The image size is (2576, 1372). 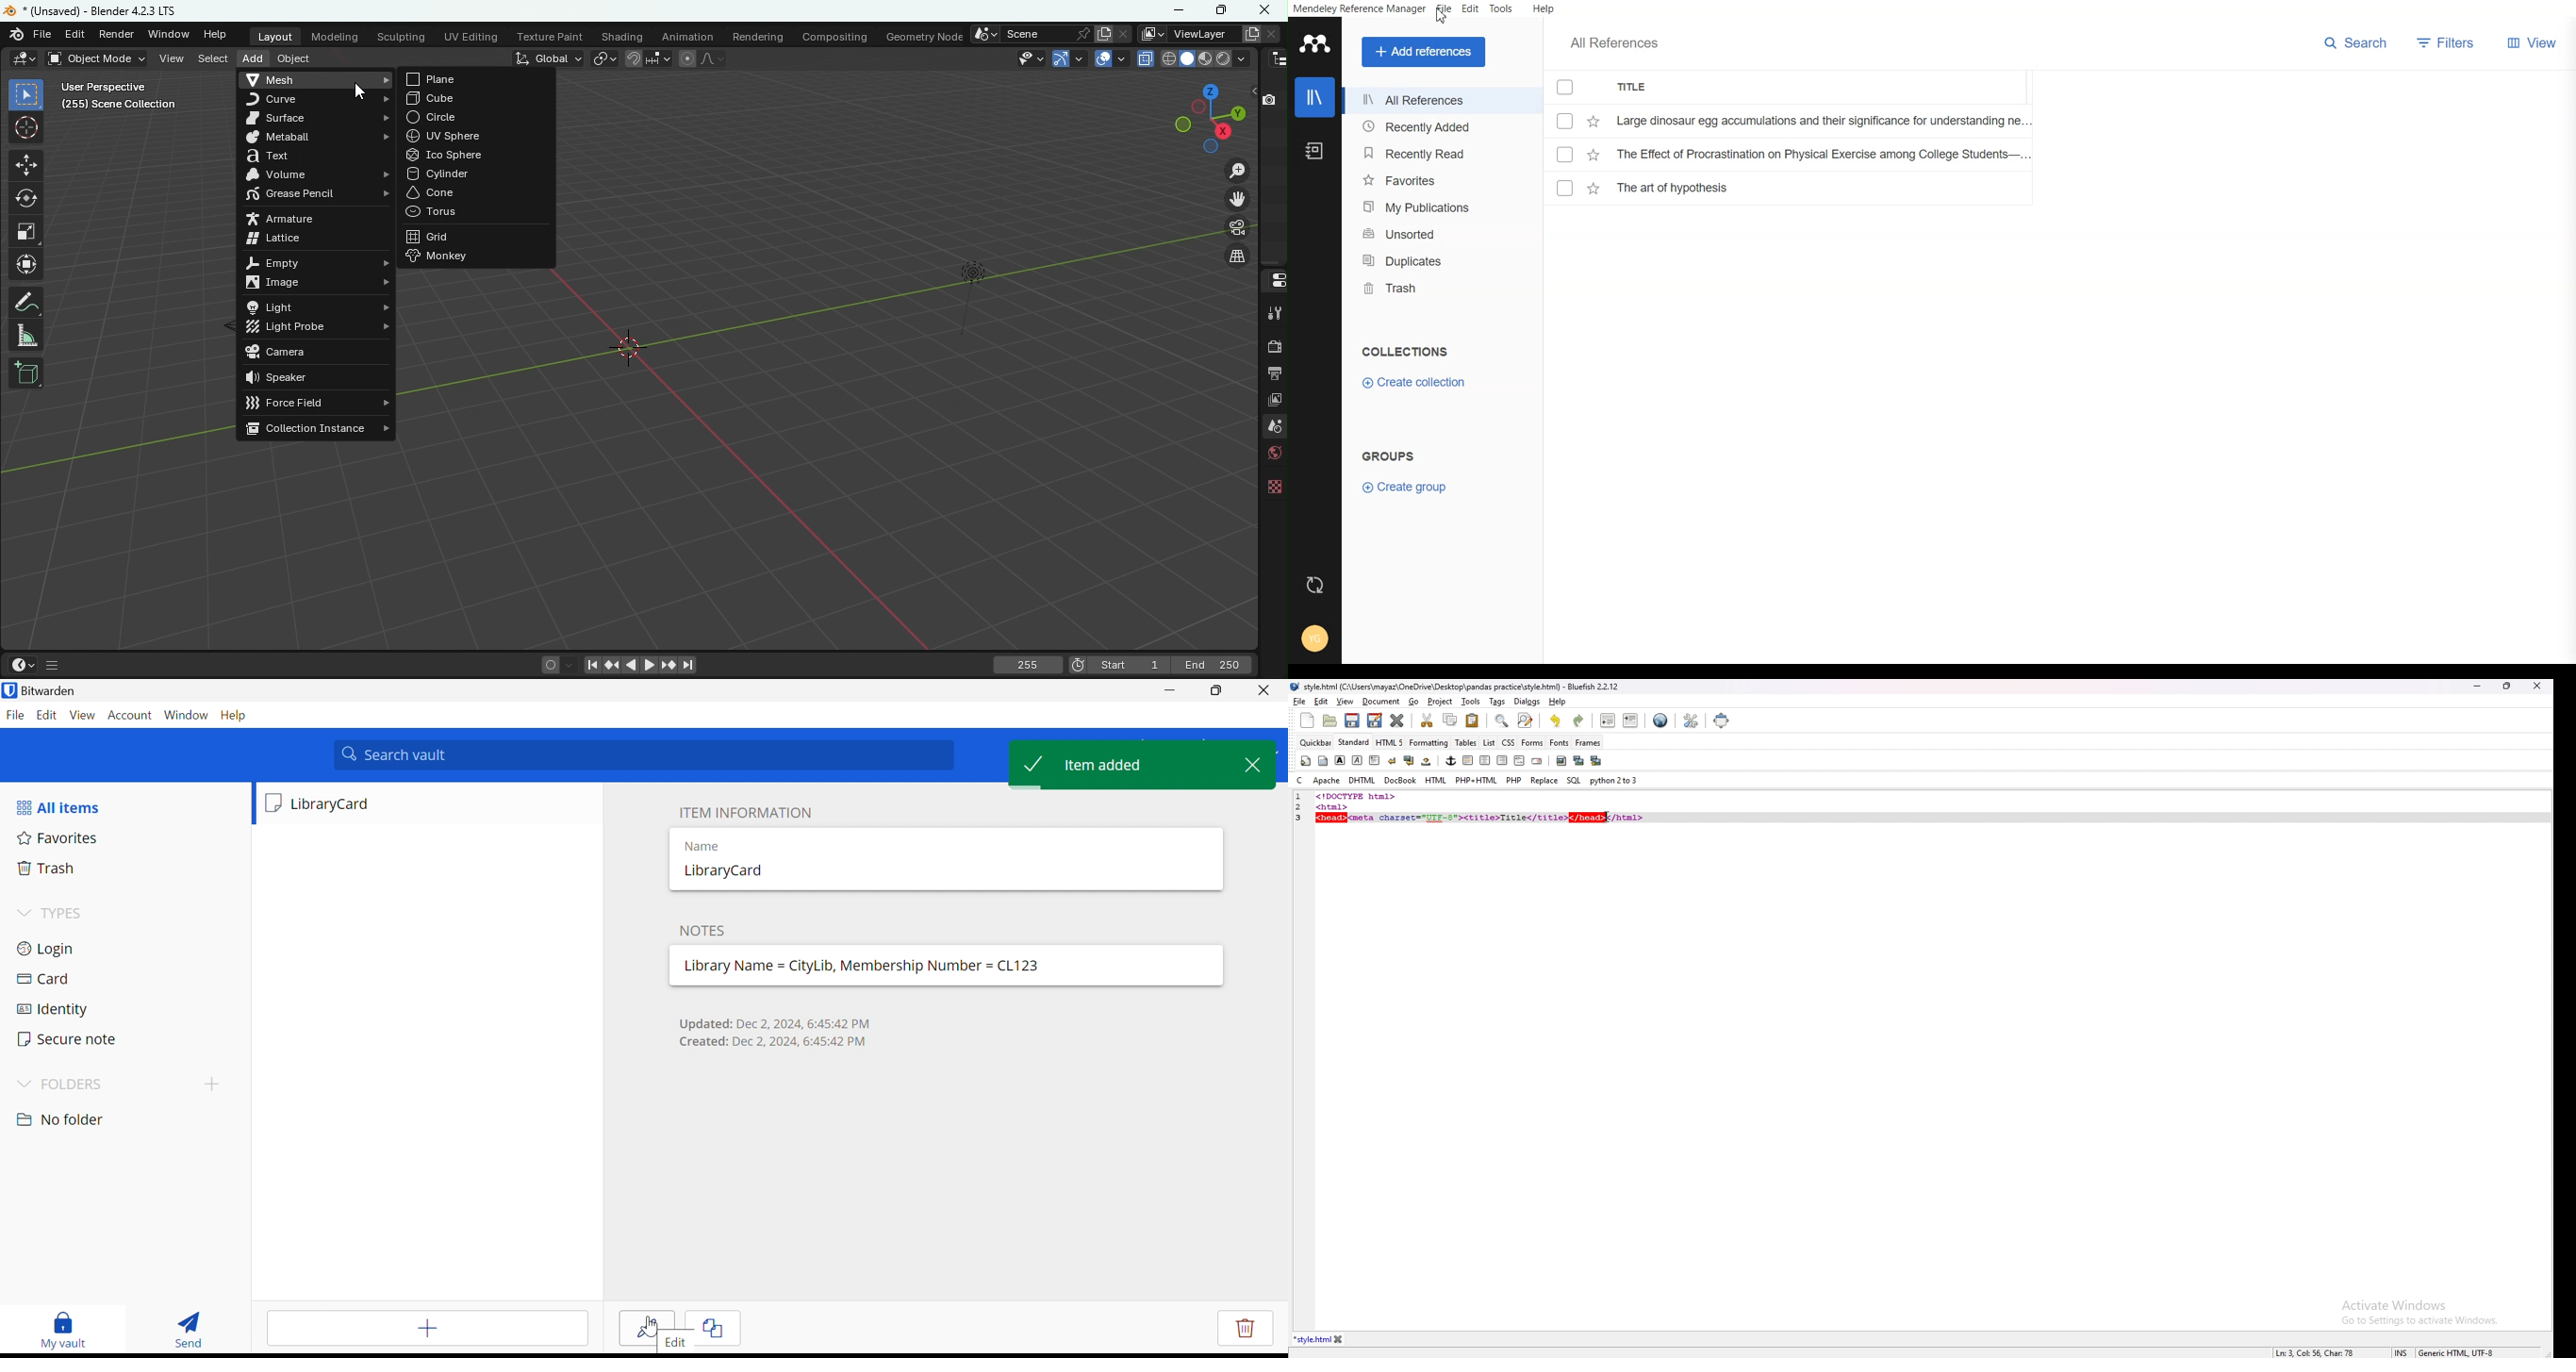 What do you see at coordinates (1544, 780) in the screenshot?
I see `replace` at bounding box center [1544, 780].